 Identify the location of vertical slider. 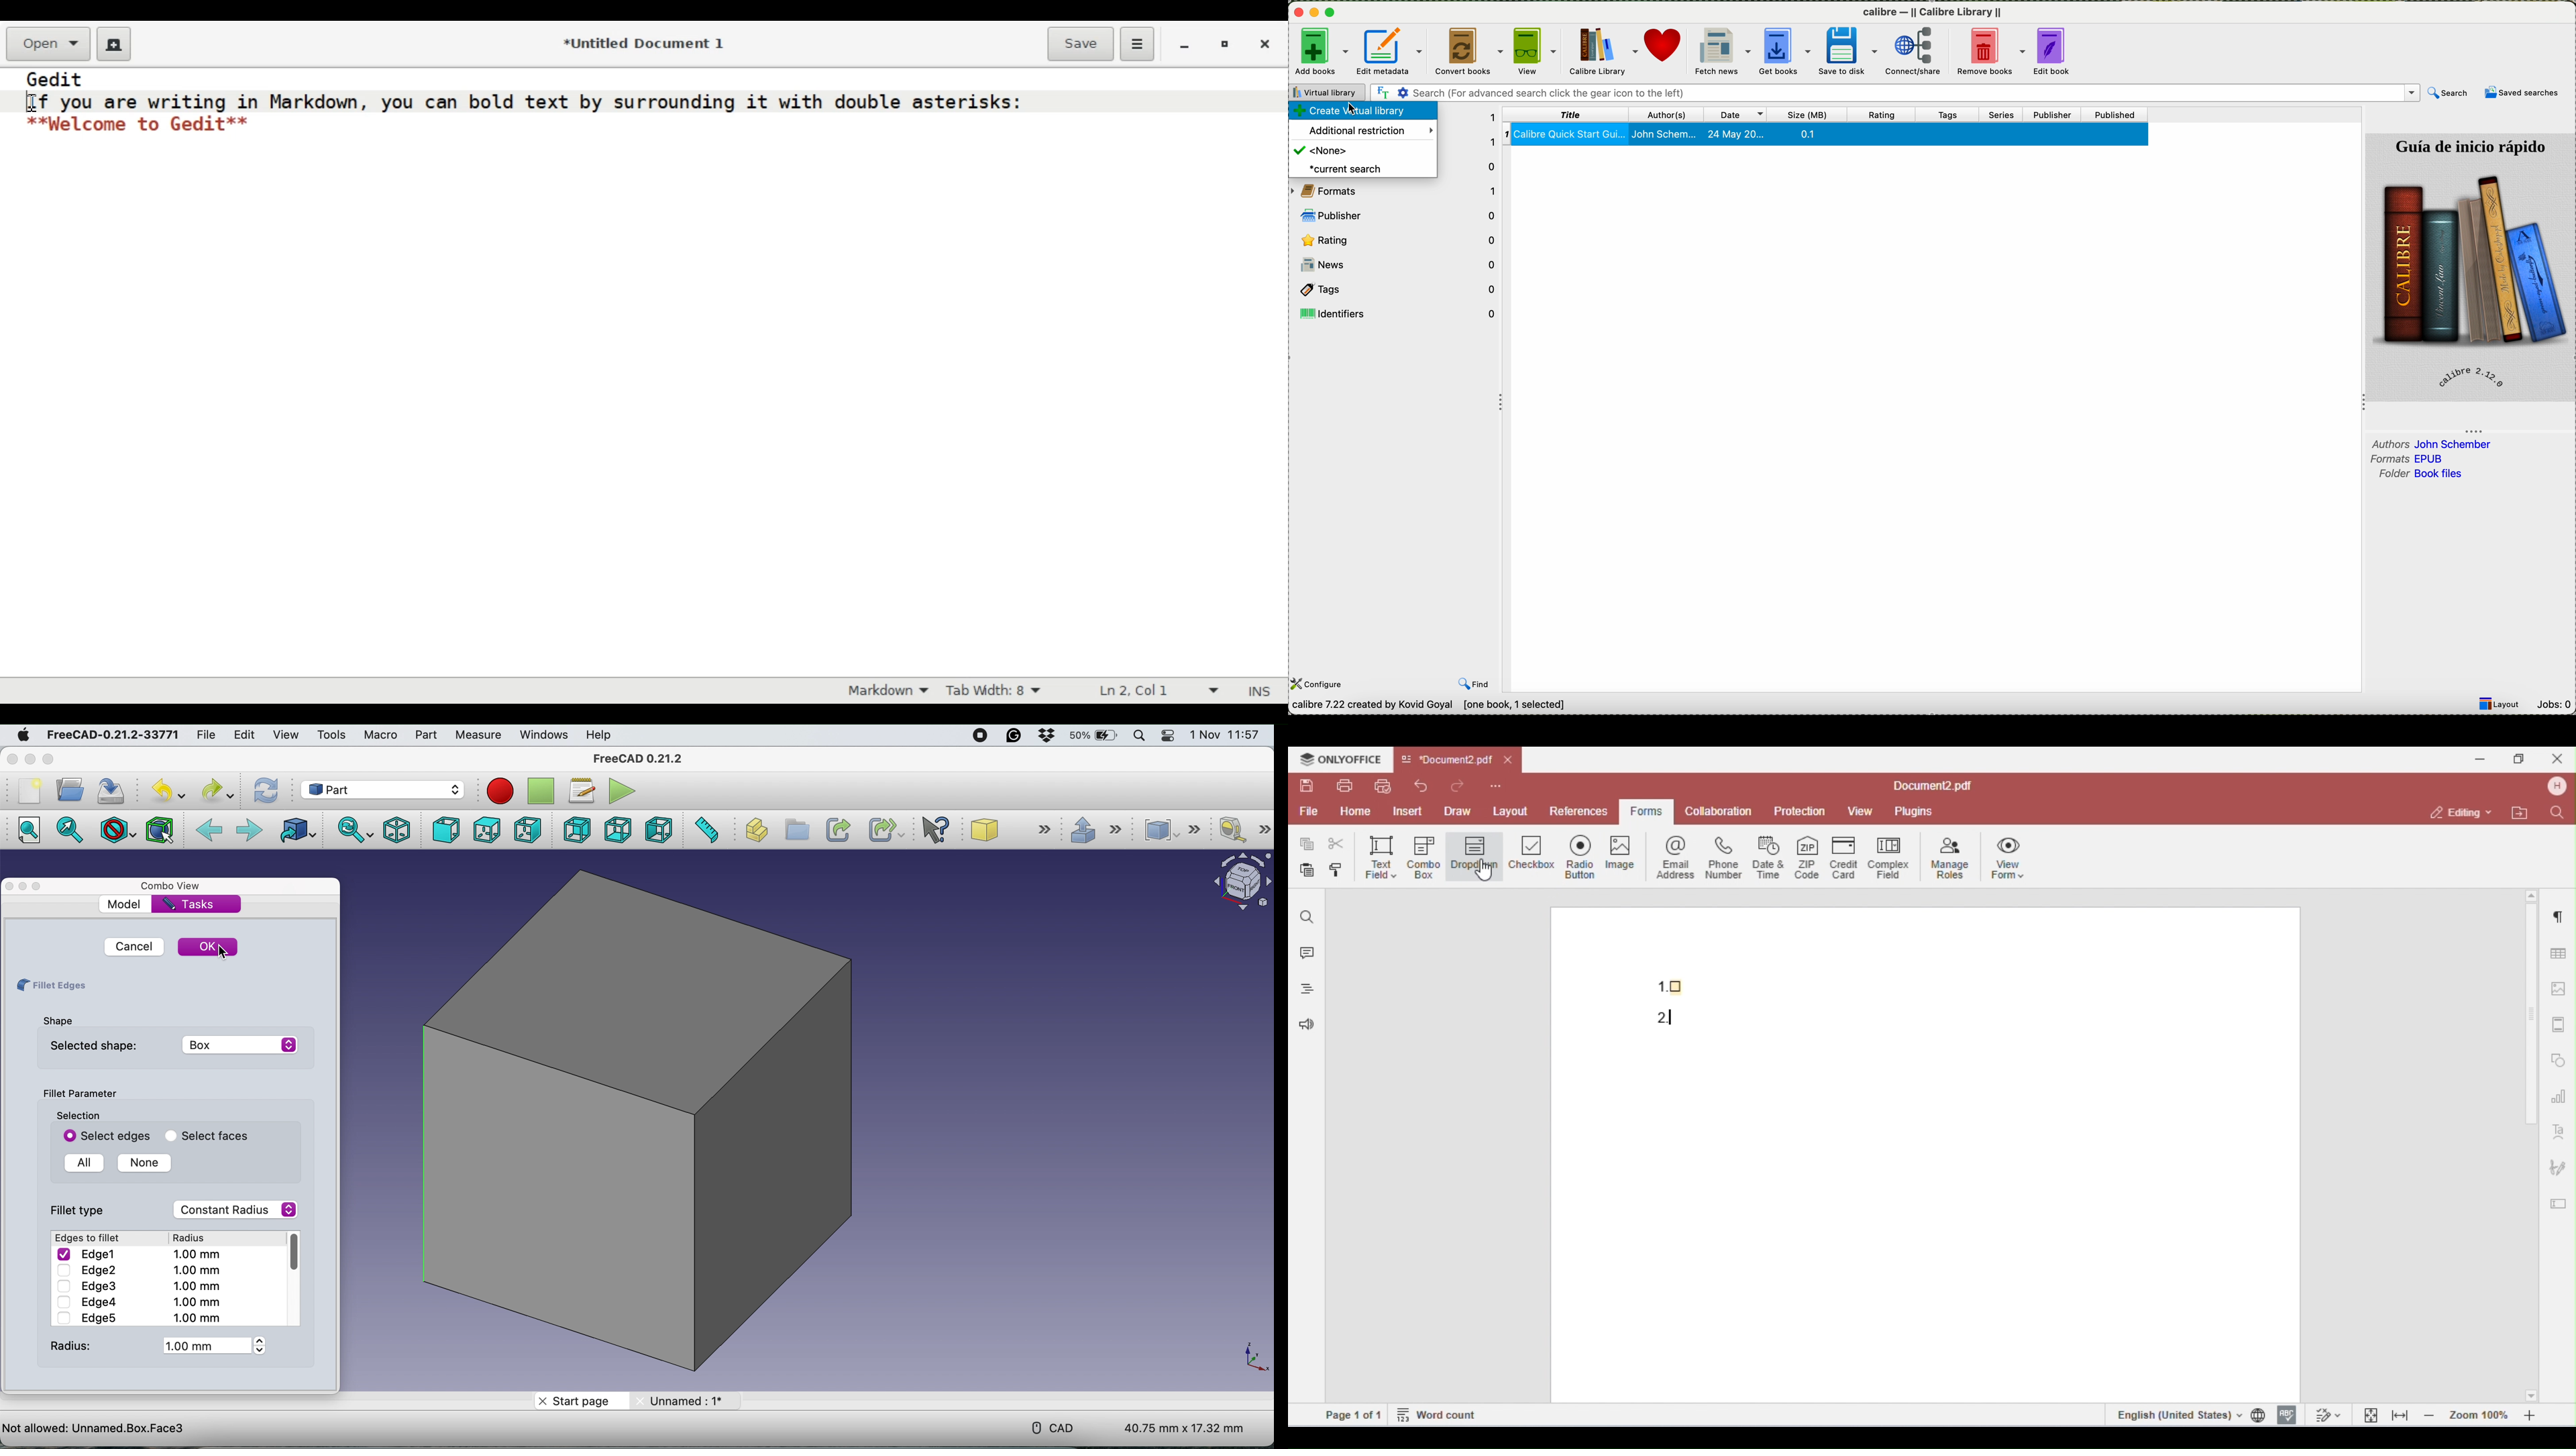
(294, 1252).